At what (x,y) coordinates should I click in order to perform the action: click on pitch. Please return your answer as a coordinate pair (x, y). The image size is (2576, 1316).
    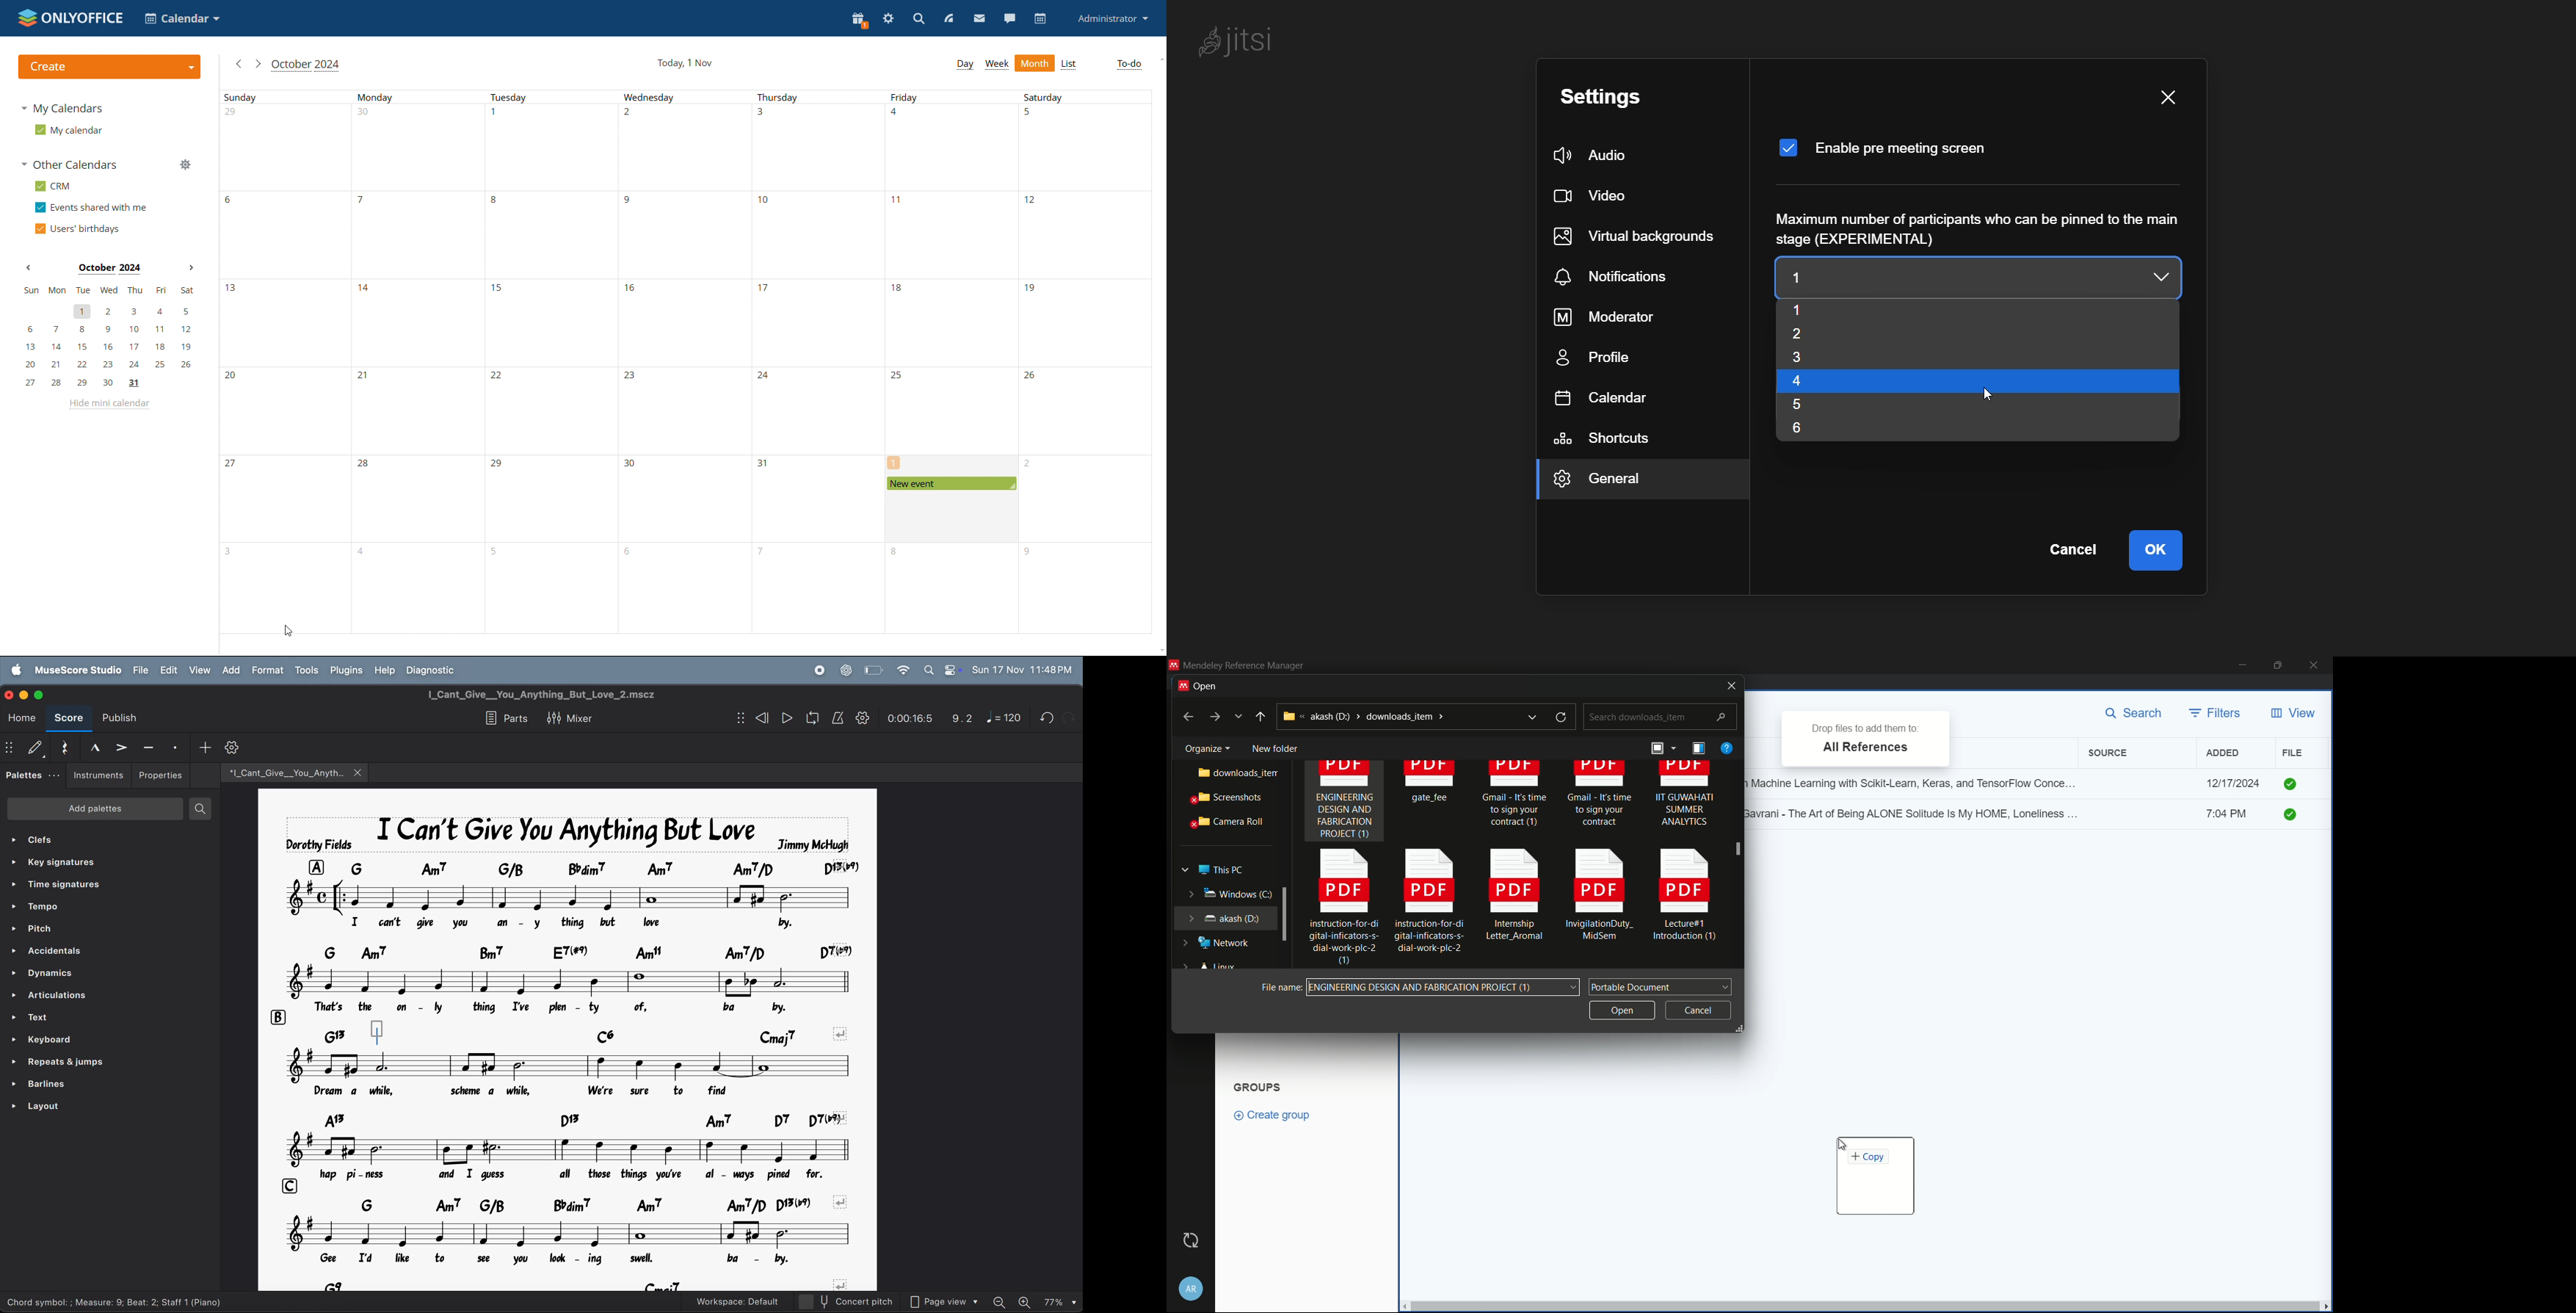
    Looking at the image, I should click on (100, 930).